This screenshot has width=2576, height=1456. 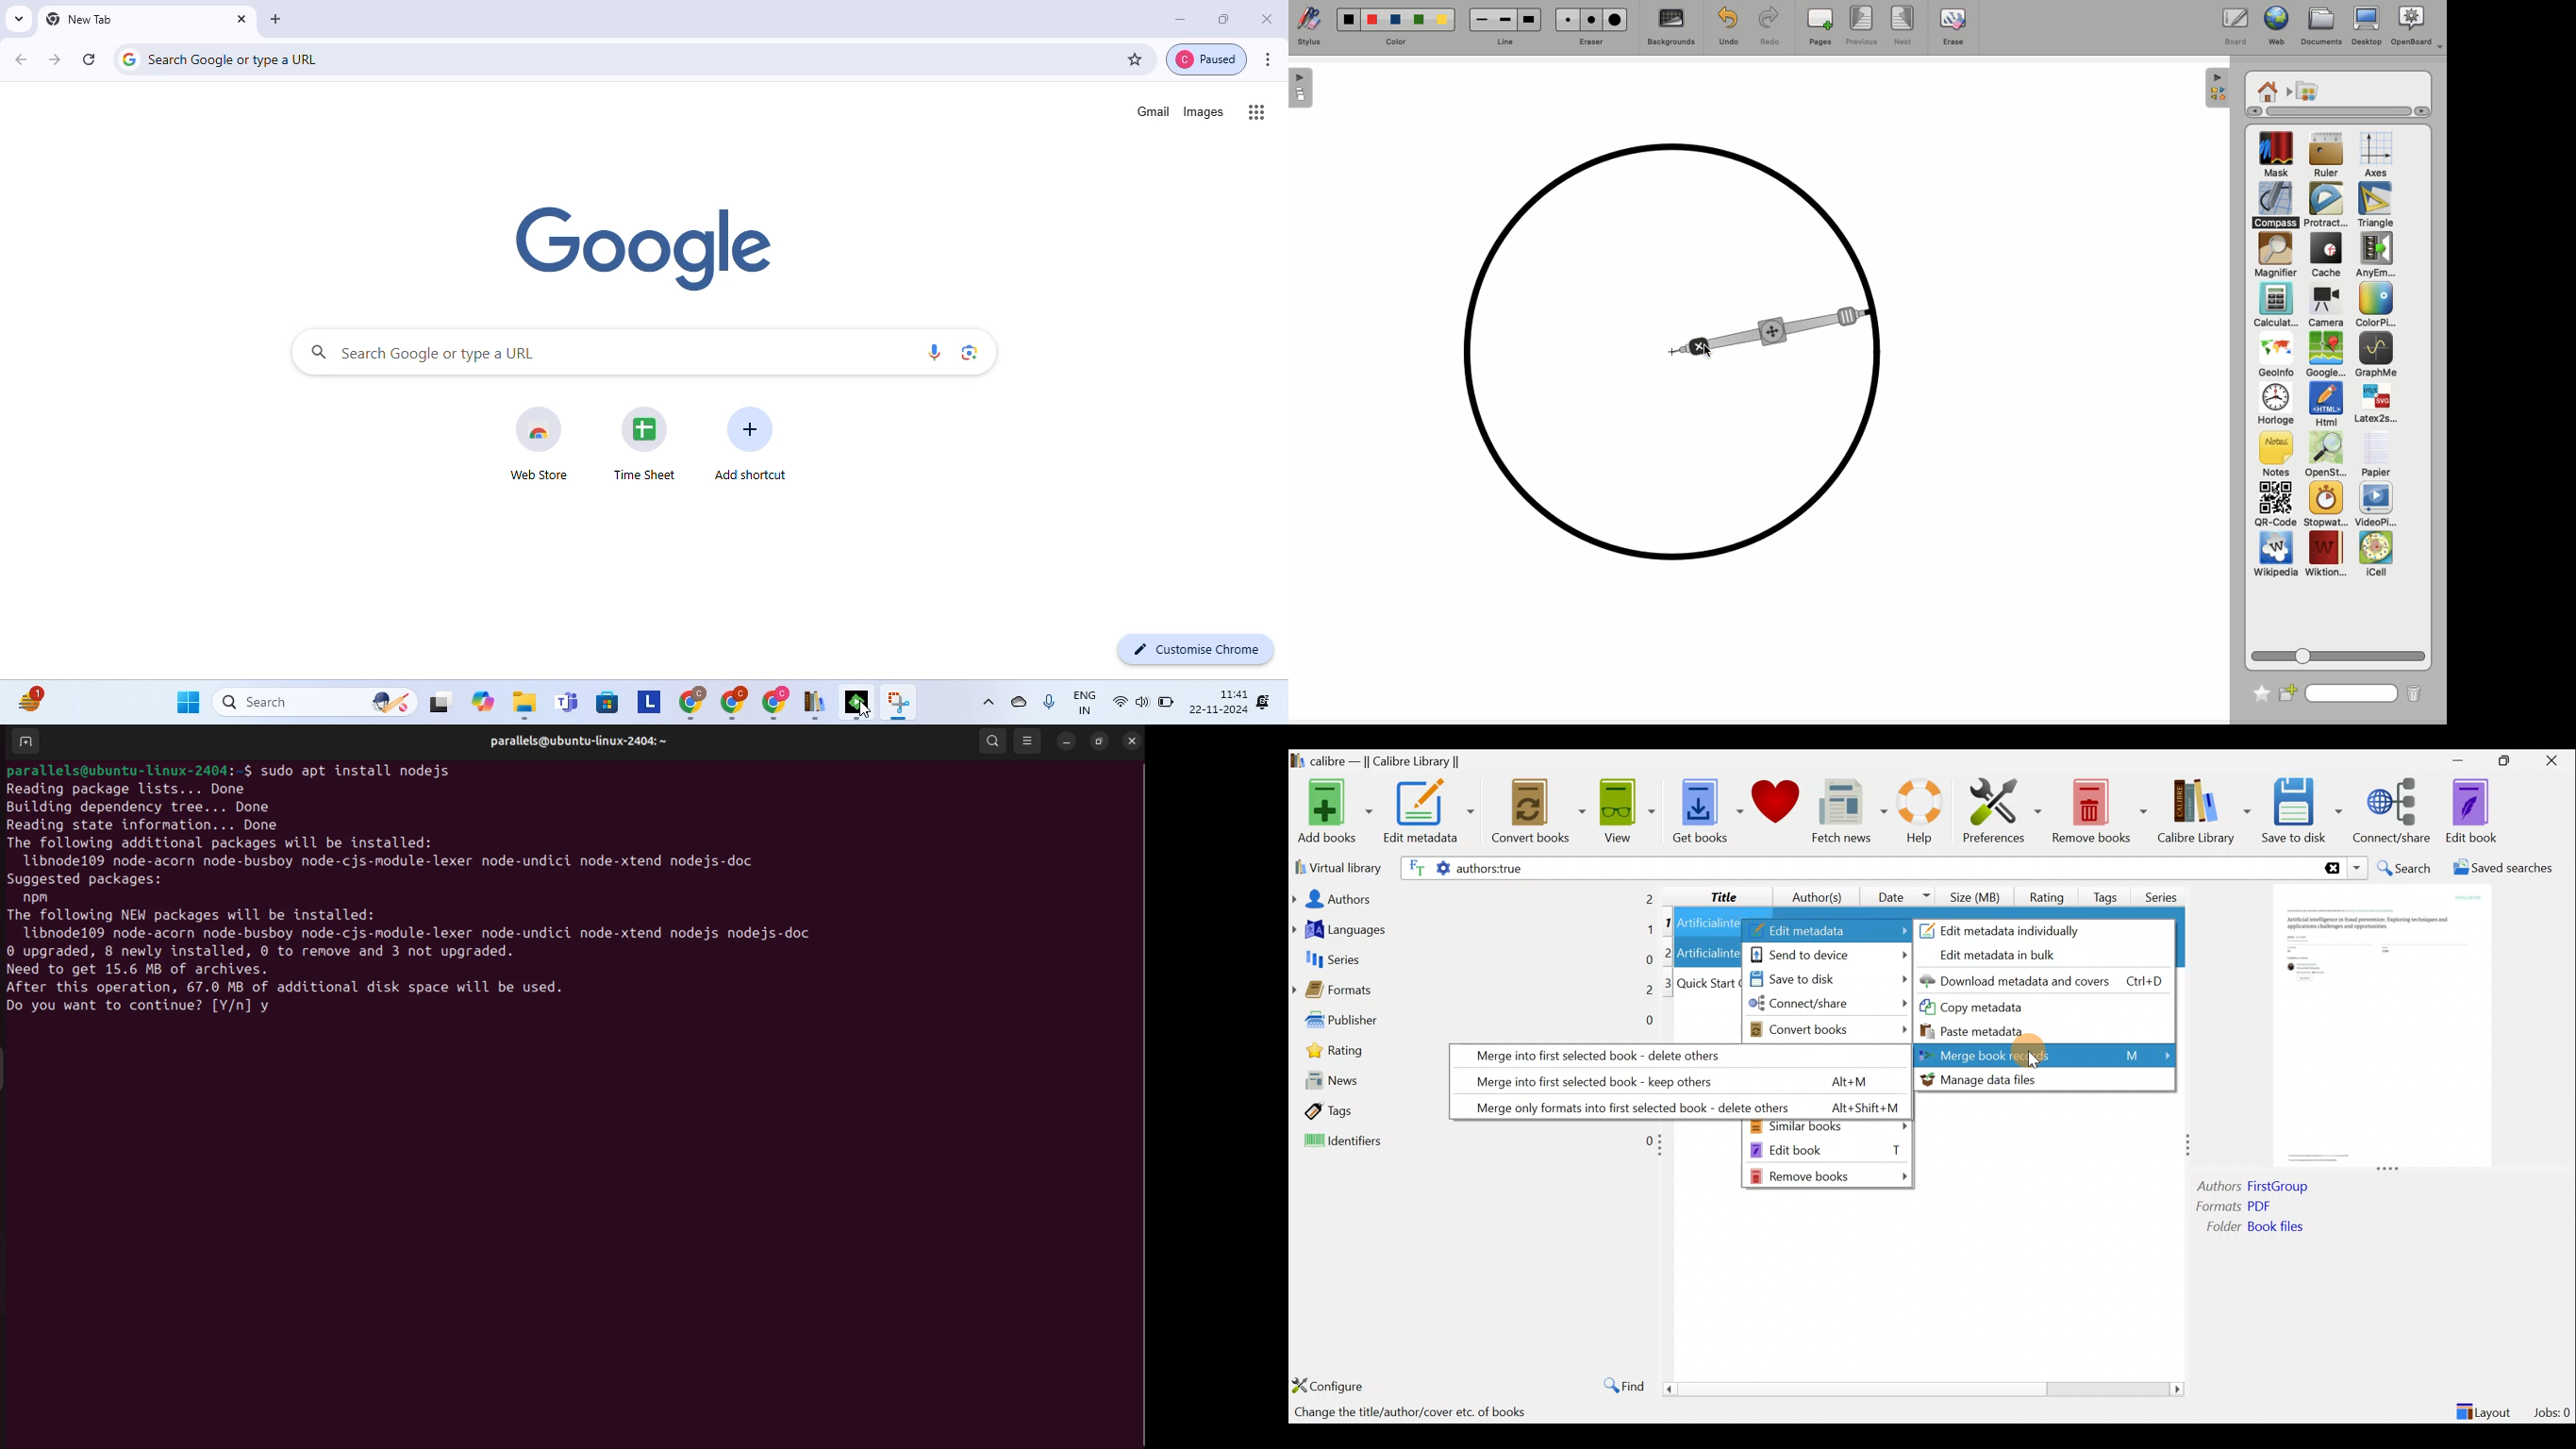 I want to click on reload this page, so click(x=89, y=59).